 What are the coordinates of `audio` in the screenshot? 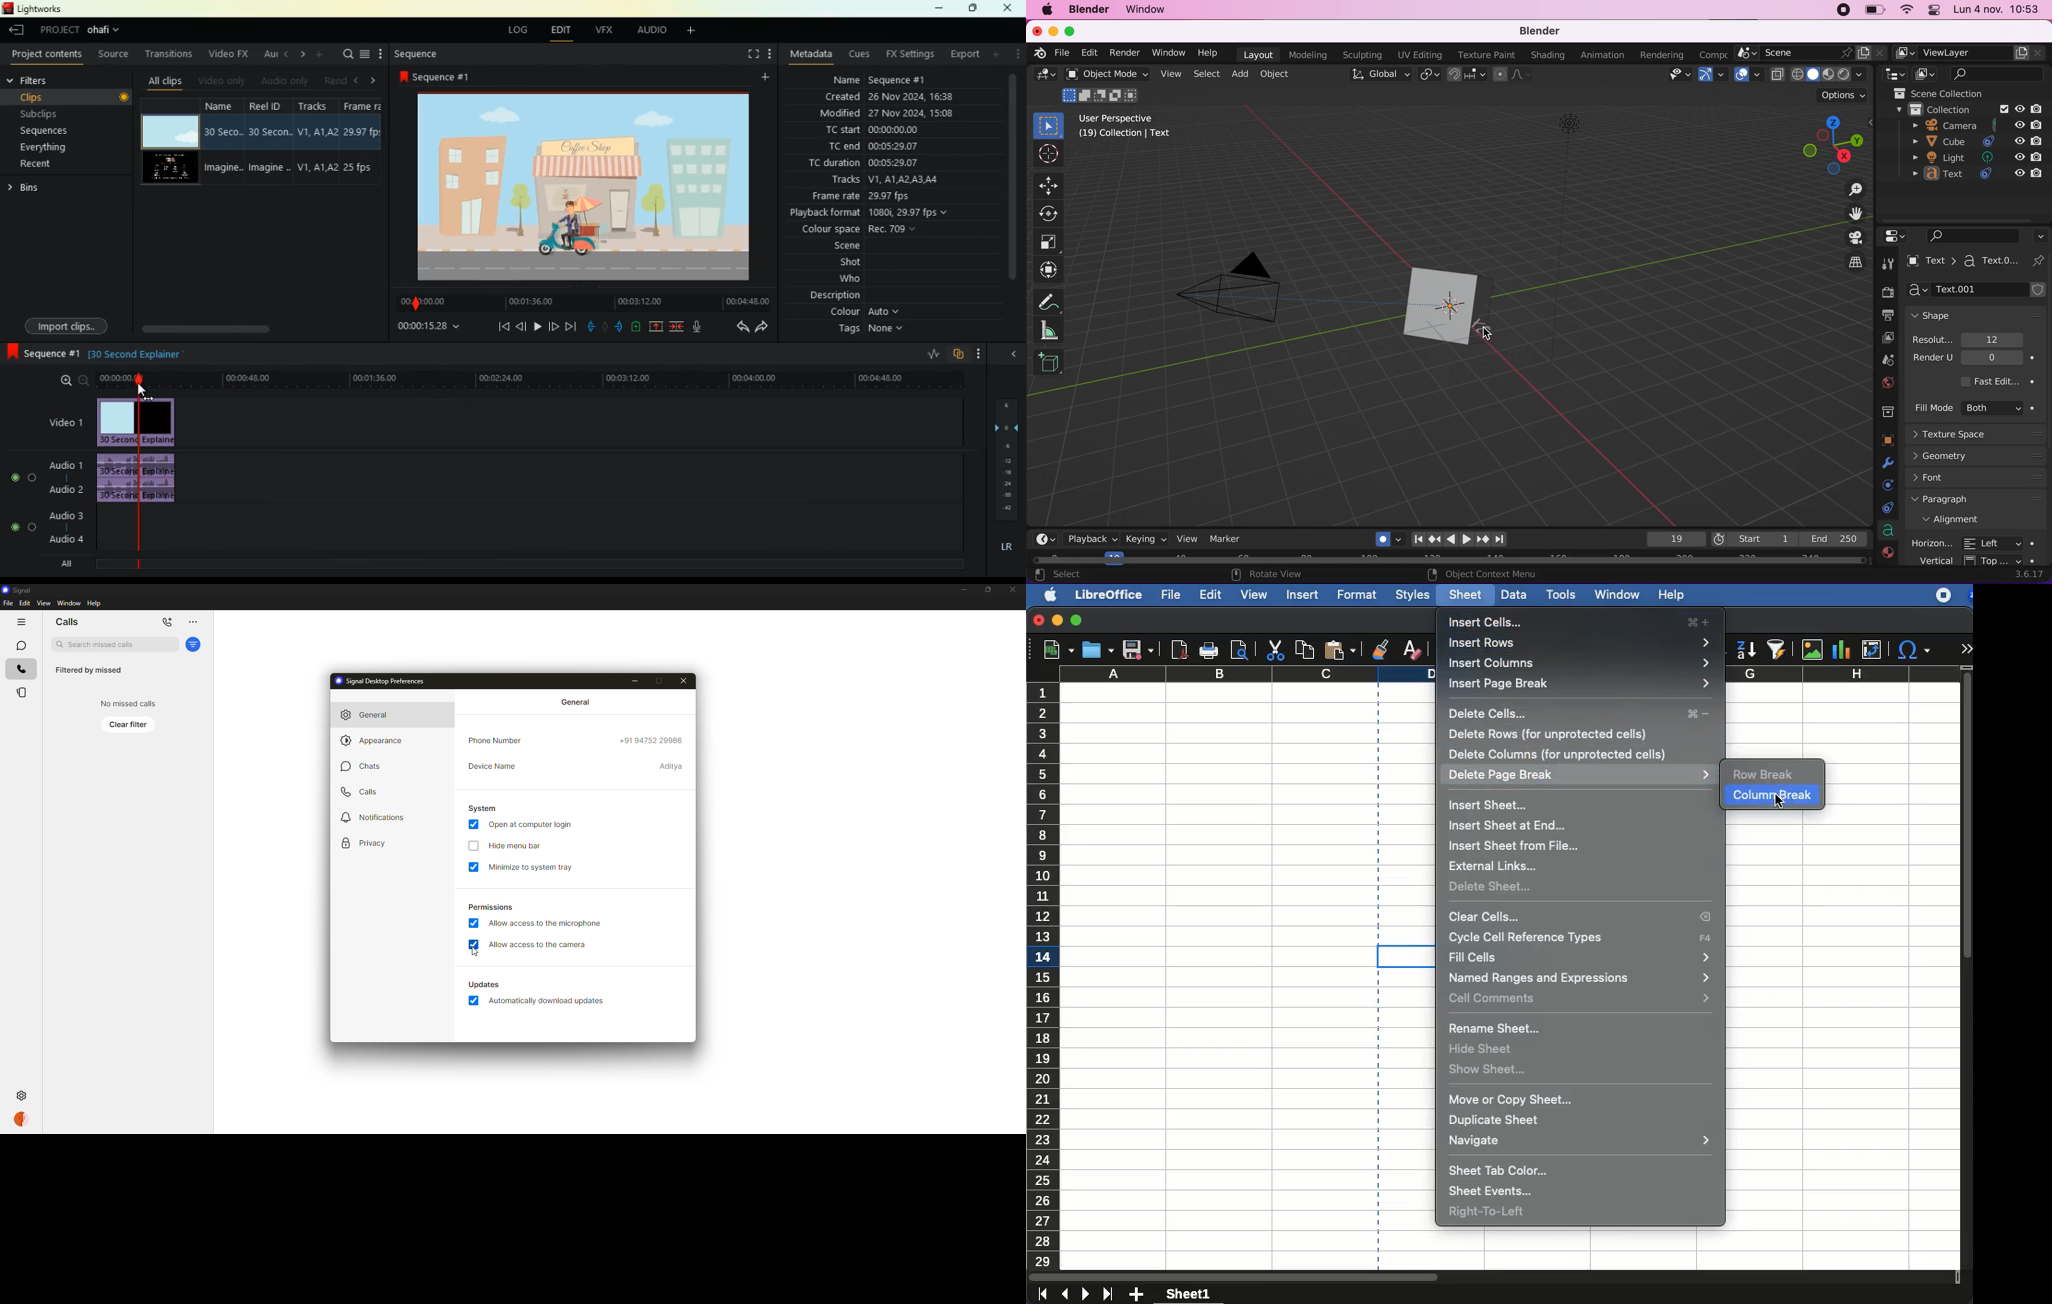 It's located at (140, 481).